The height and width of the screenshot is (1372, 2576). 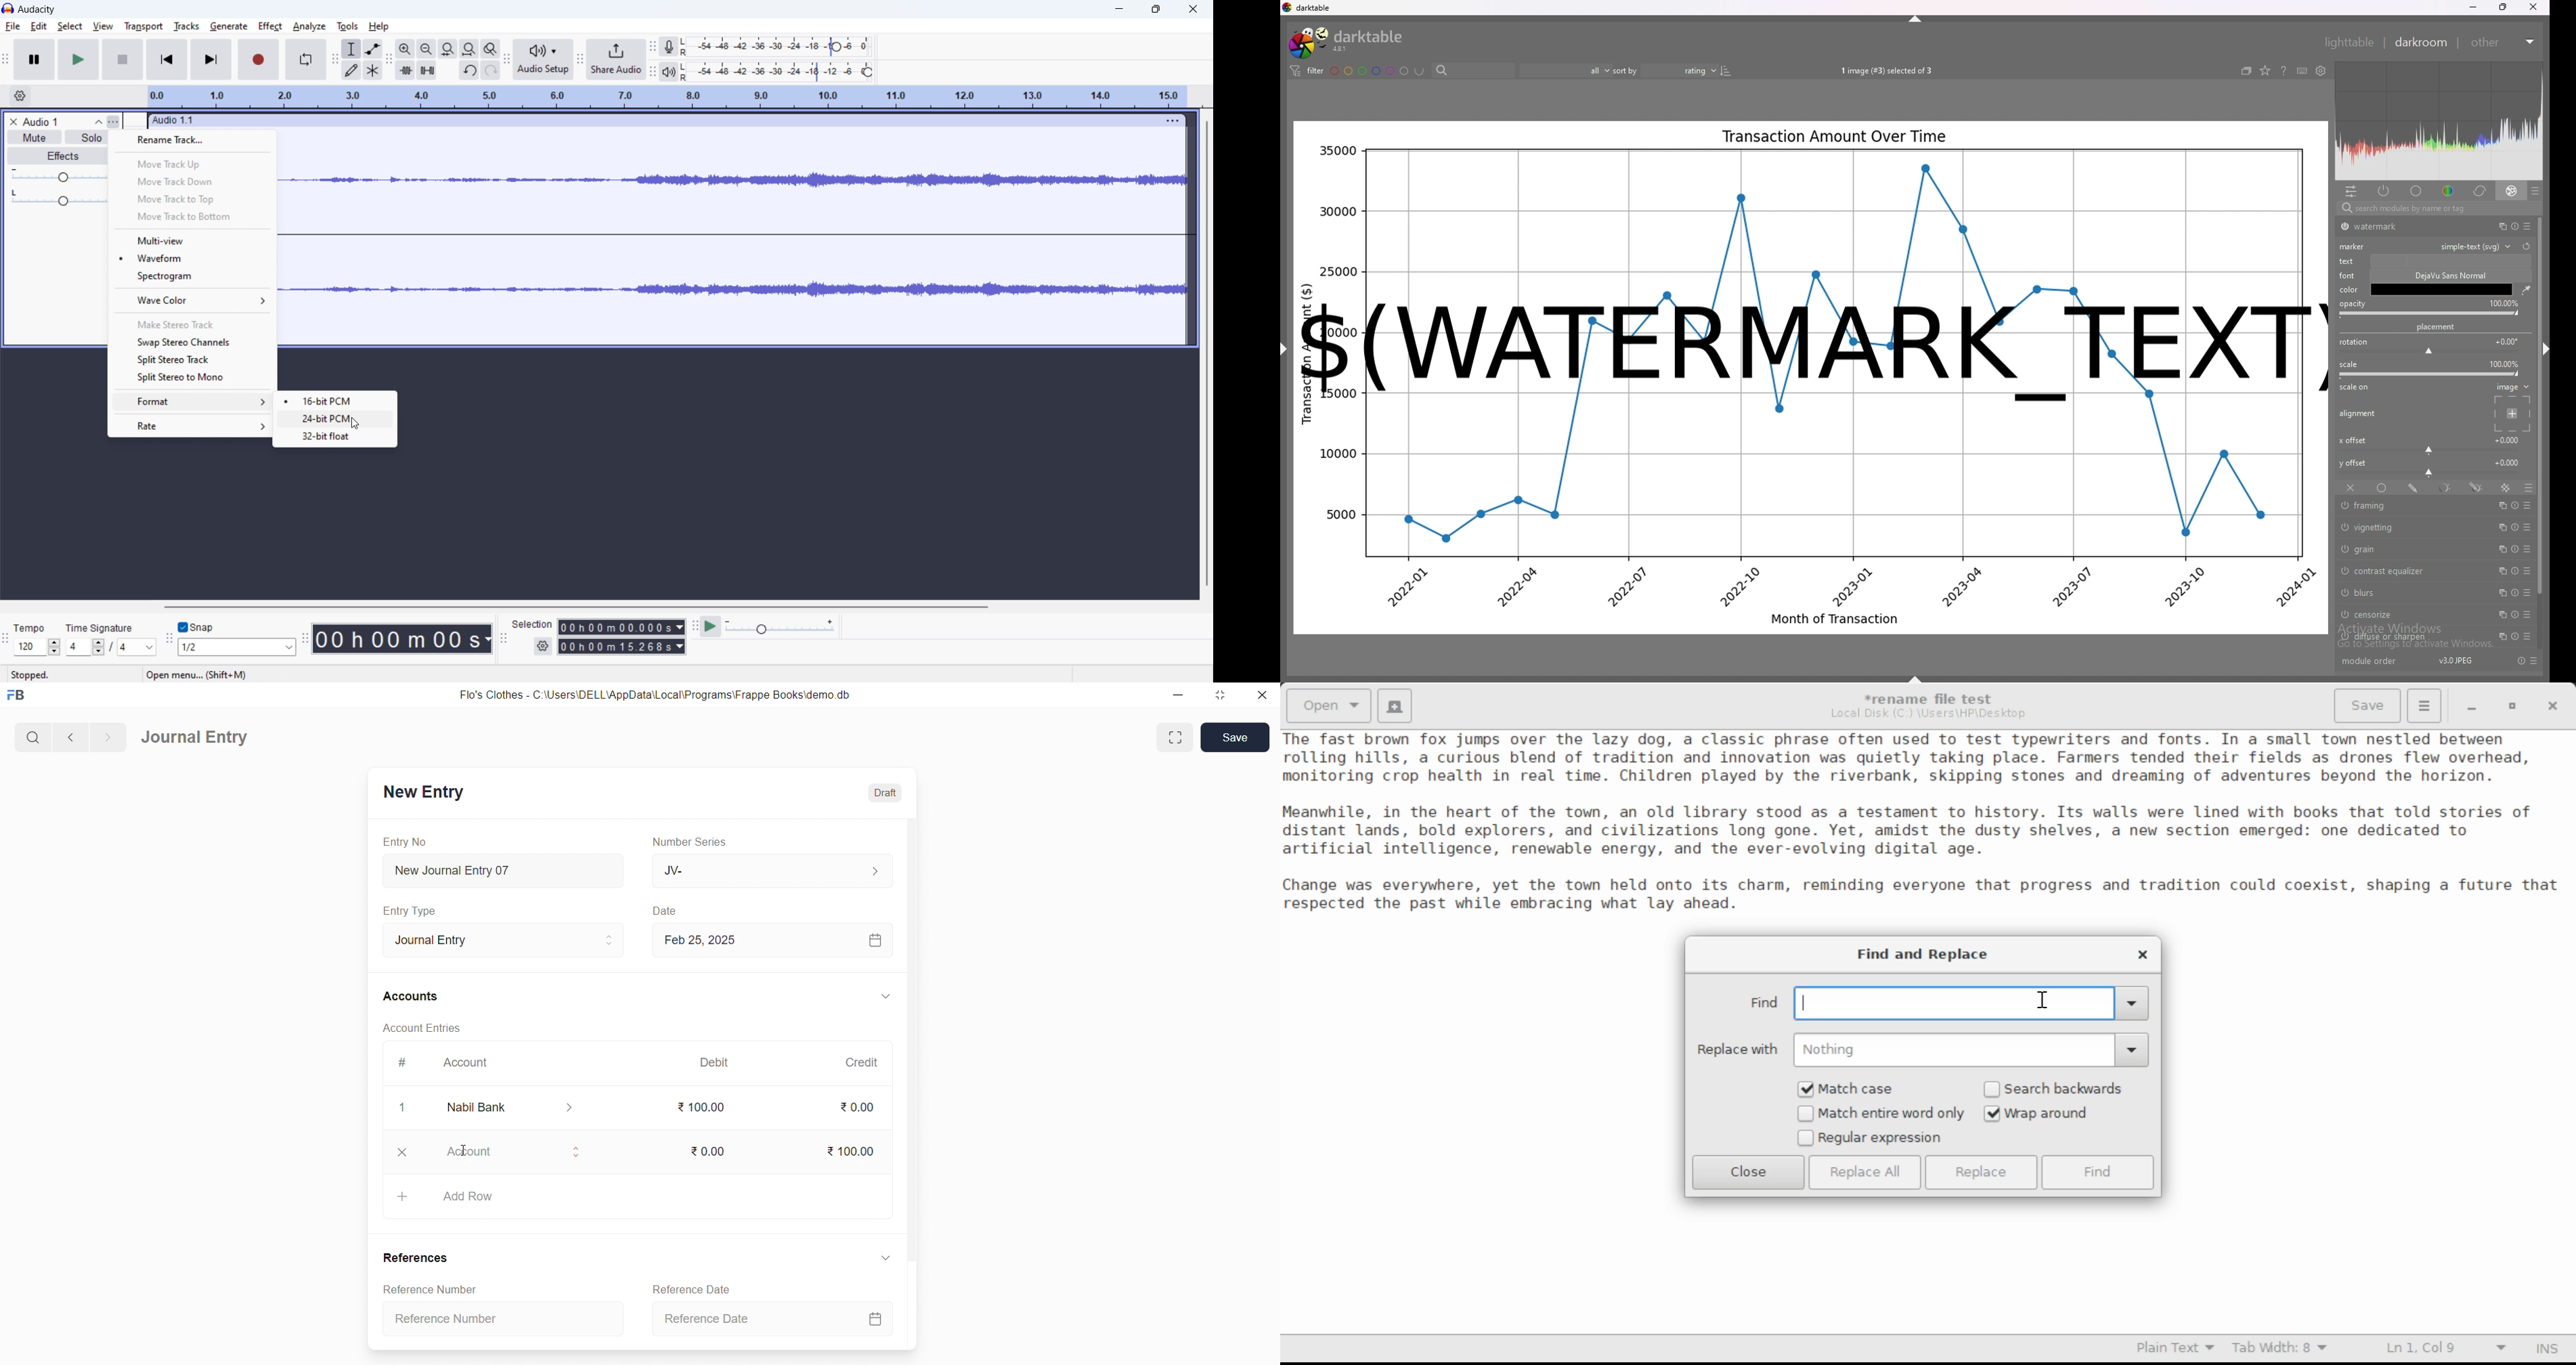 I want to click on multio-view, so click(x=193, y=240).